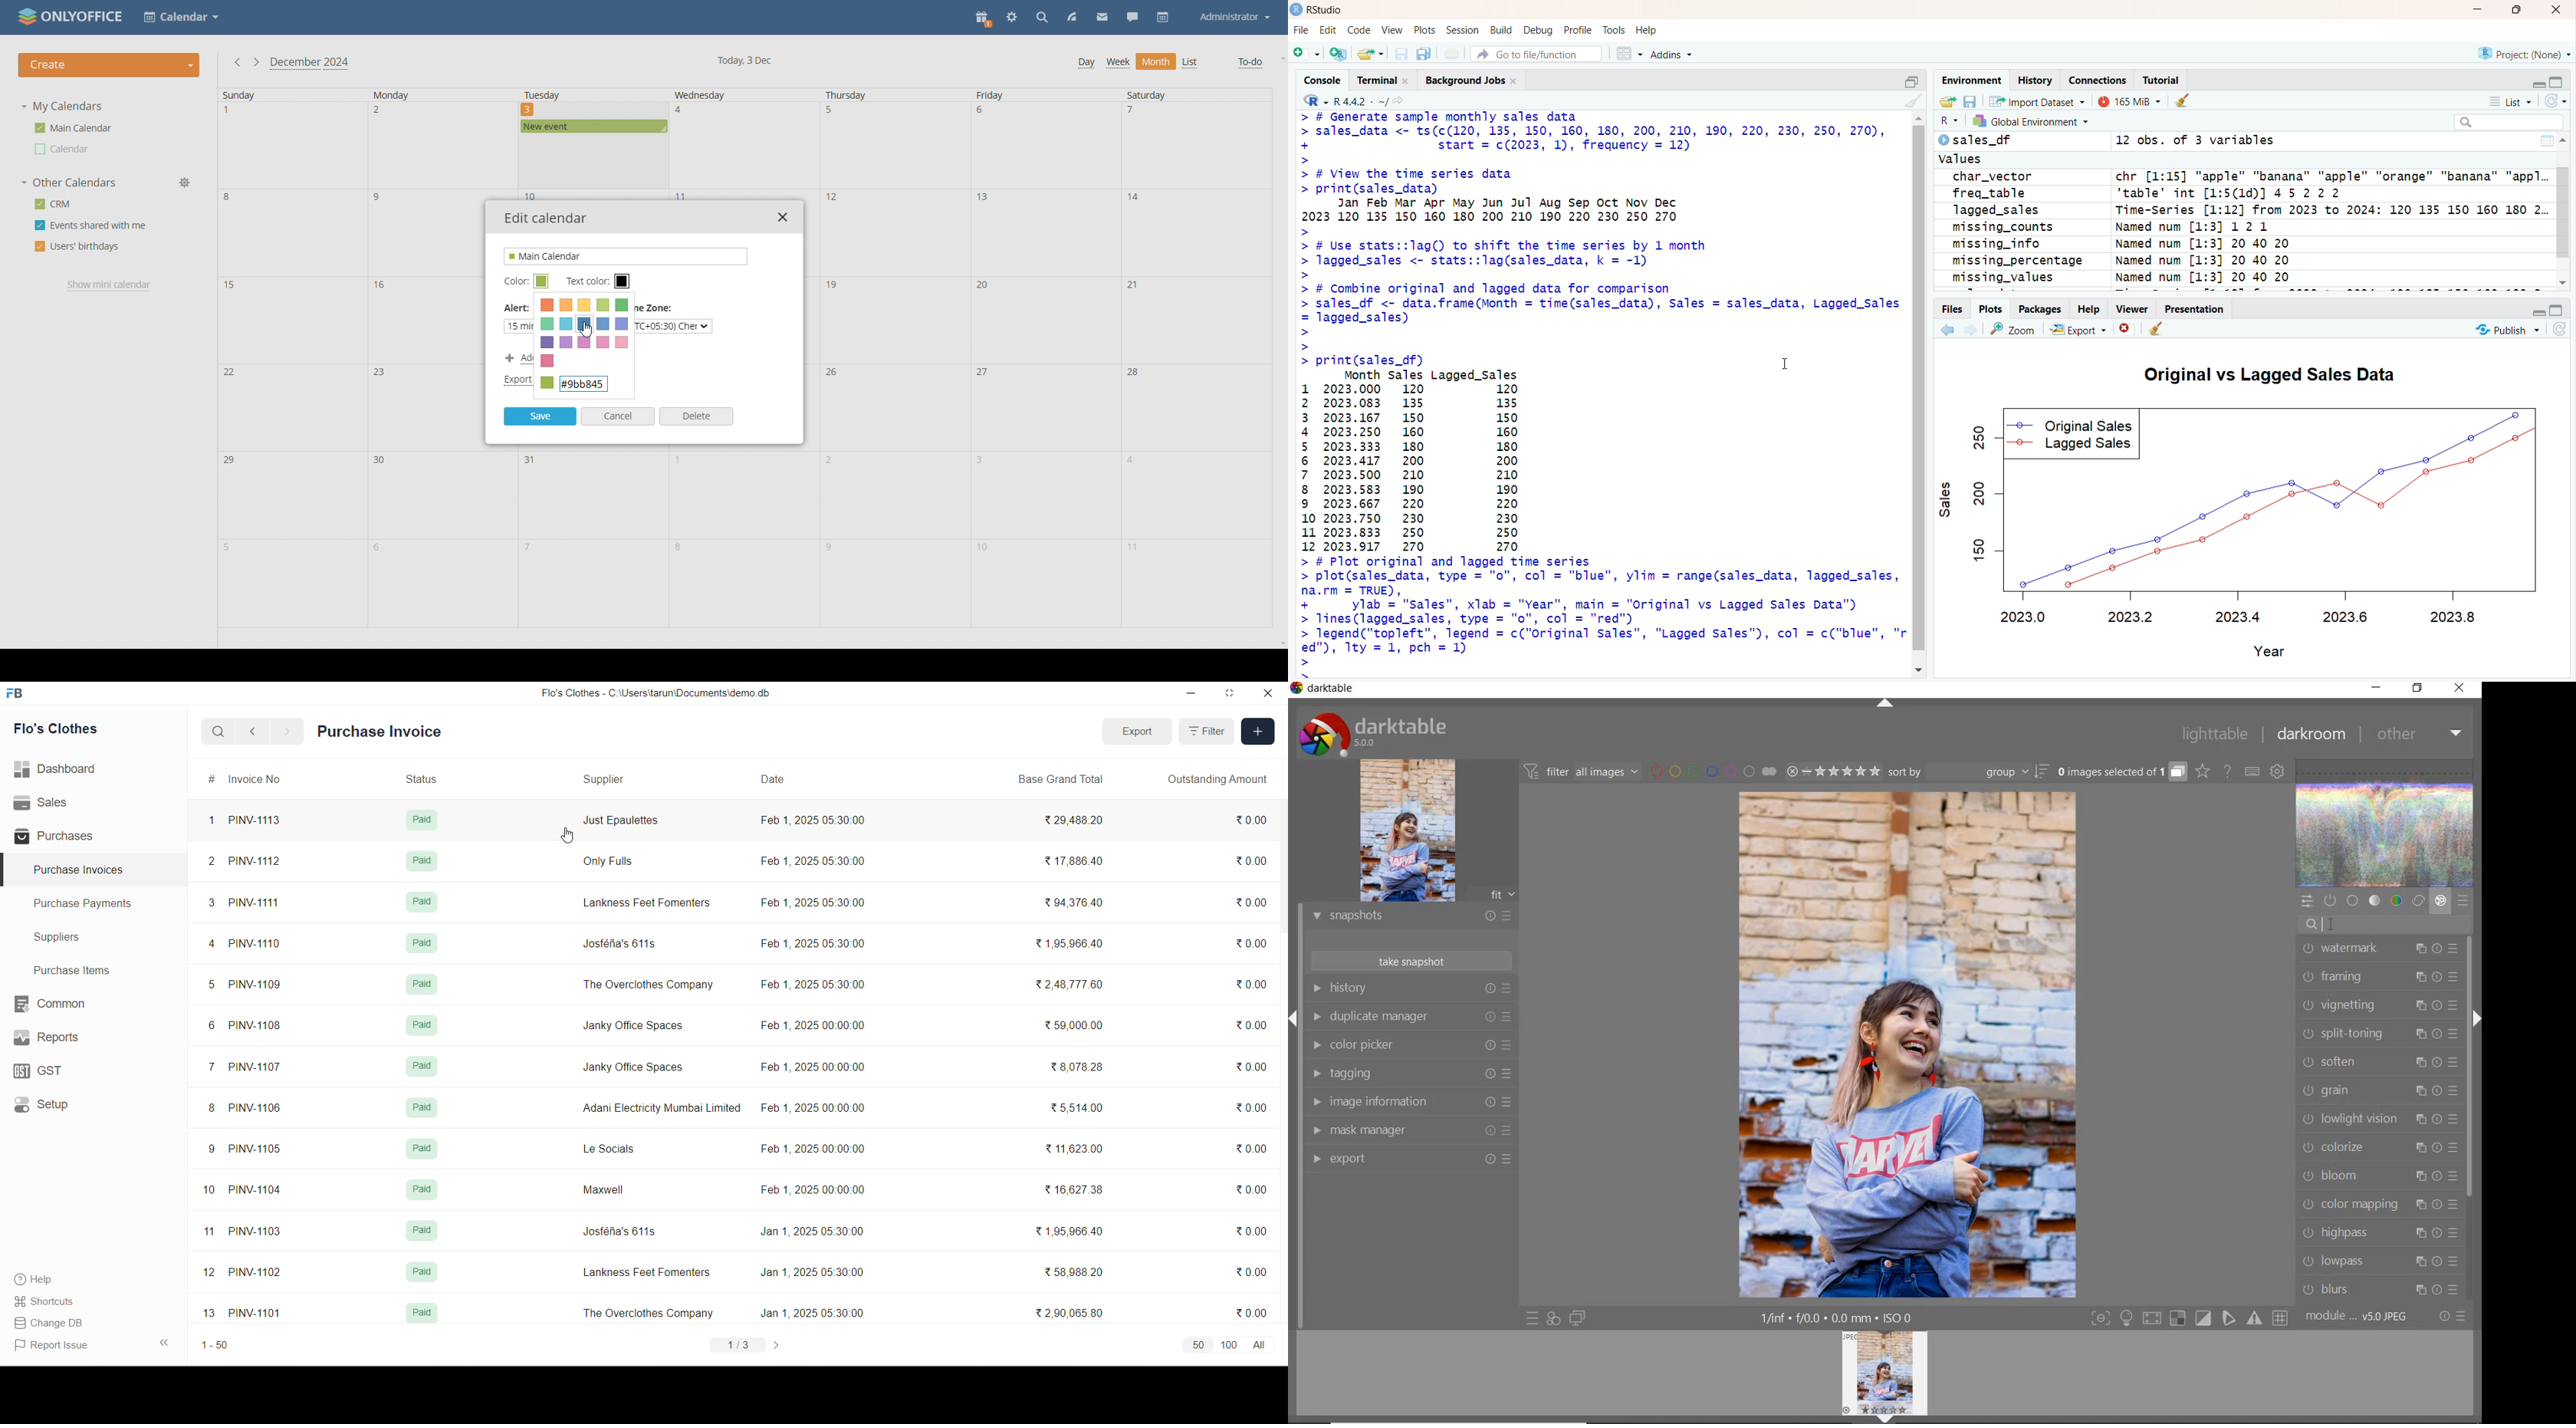 Image resolution: width=2576 pixels, height=1428 pixels. I want to click on duplicate manager, so click(1413, 1018).